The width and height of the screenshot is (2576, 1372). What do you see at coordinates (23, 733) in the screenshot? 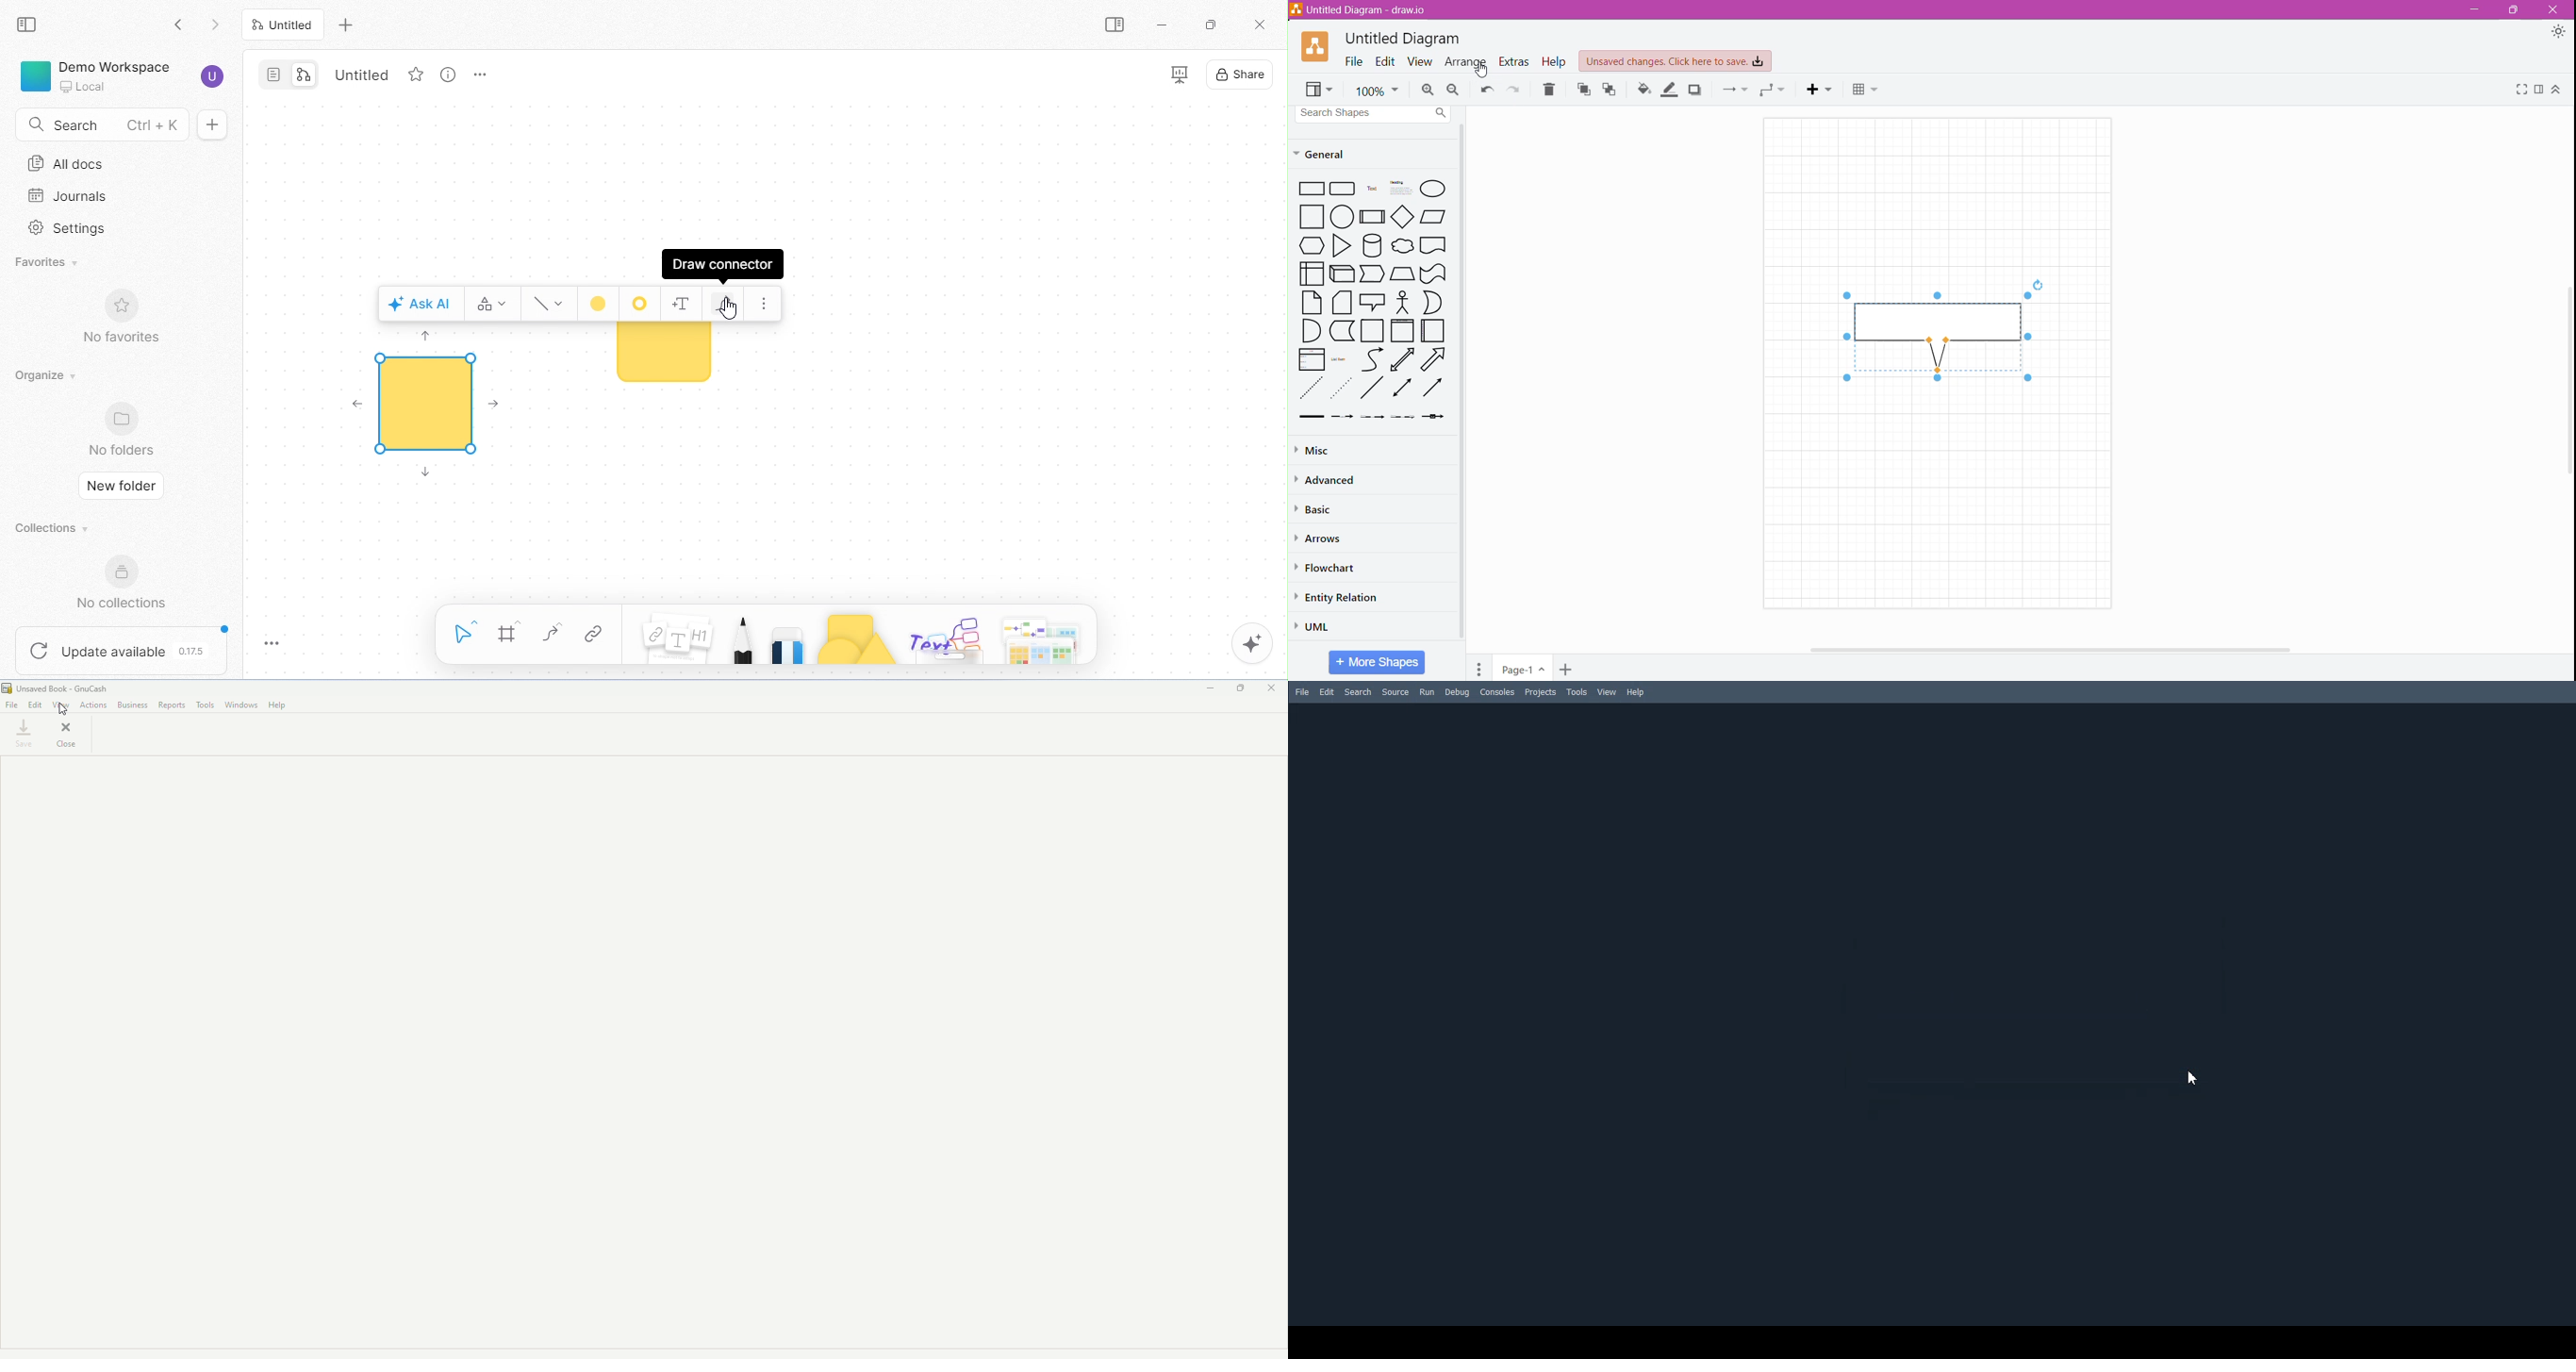
I see `Save` at bounding box center [23, 733].